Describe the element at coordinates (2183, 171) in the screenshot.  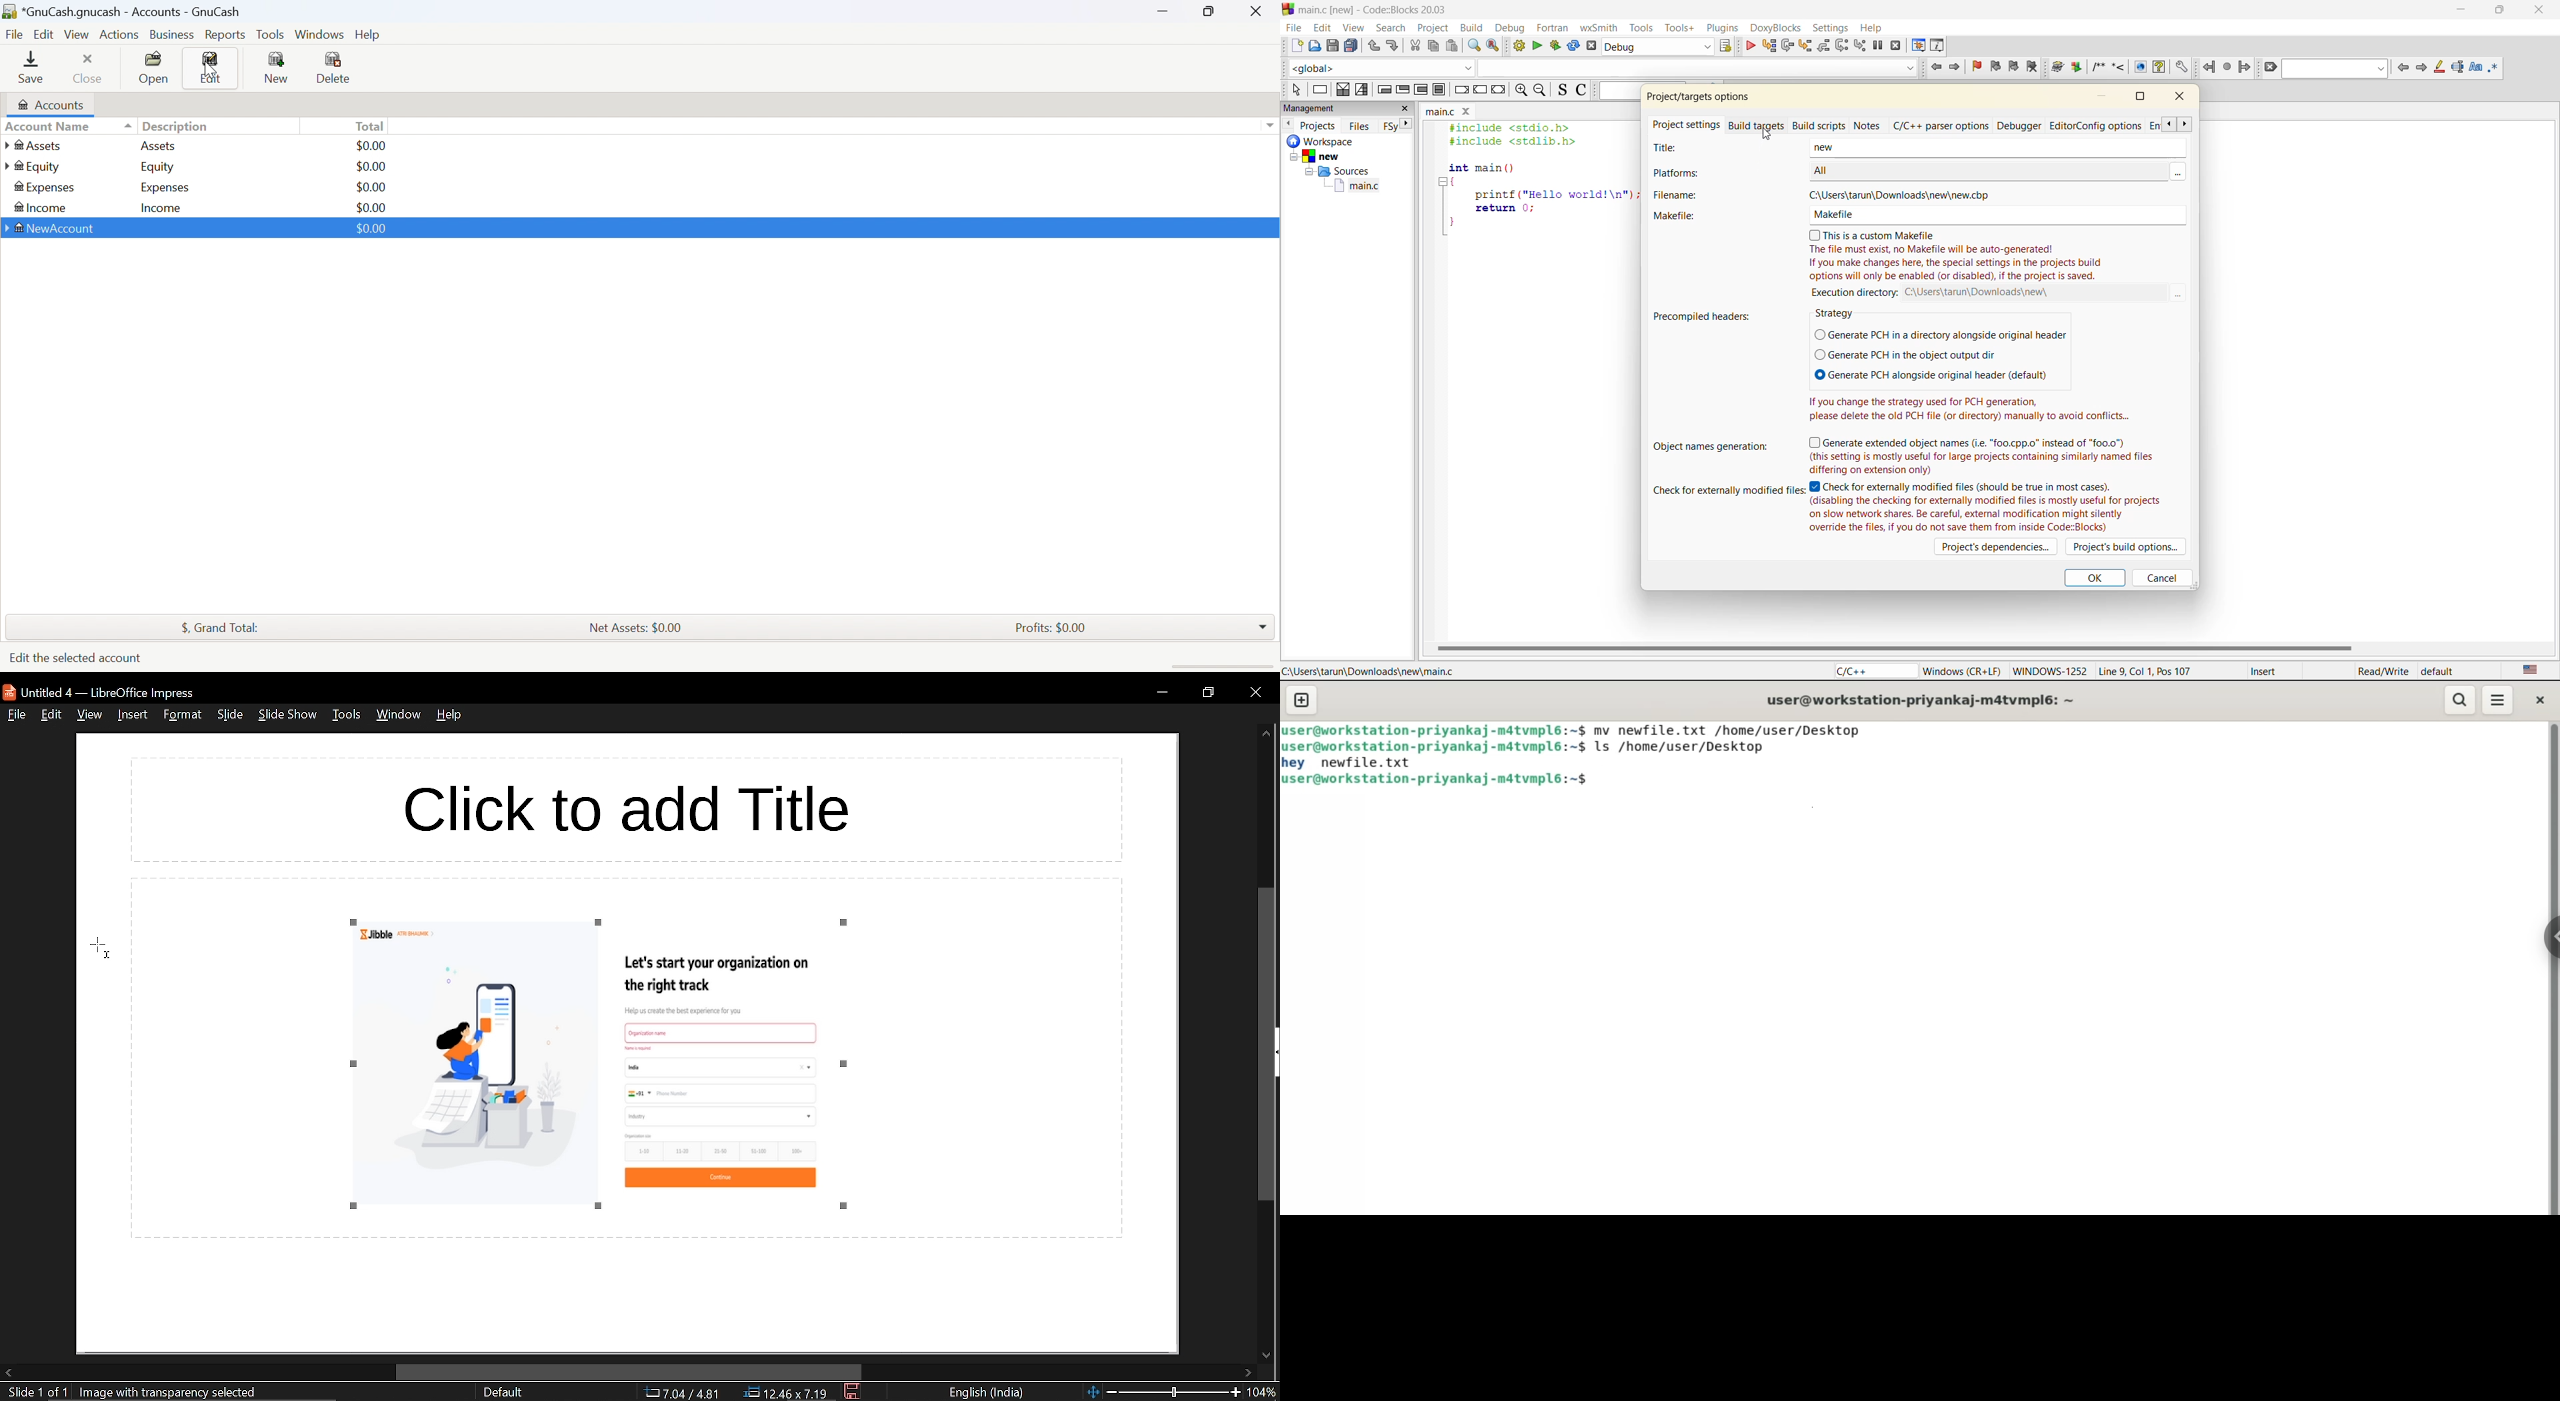
I see `MOre` at that location.